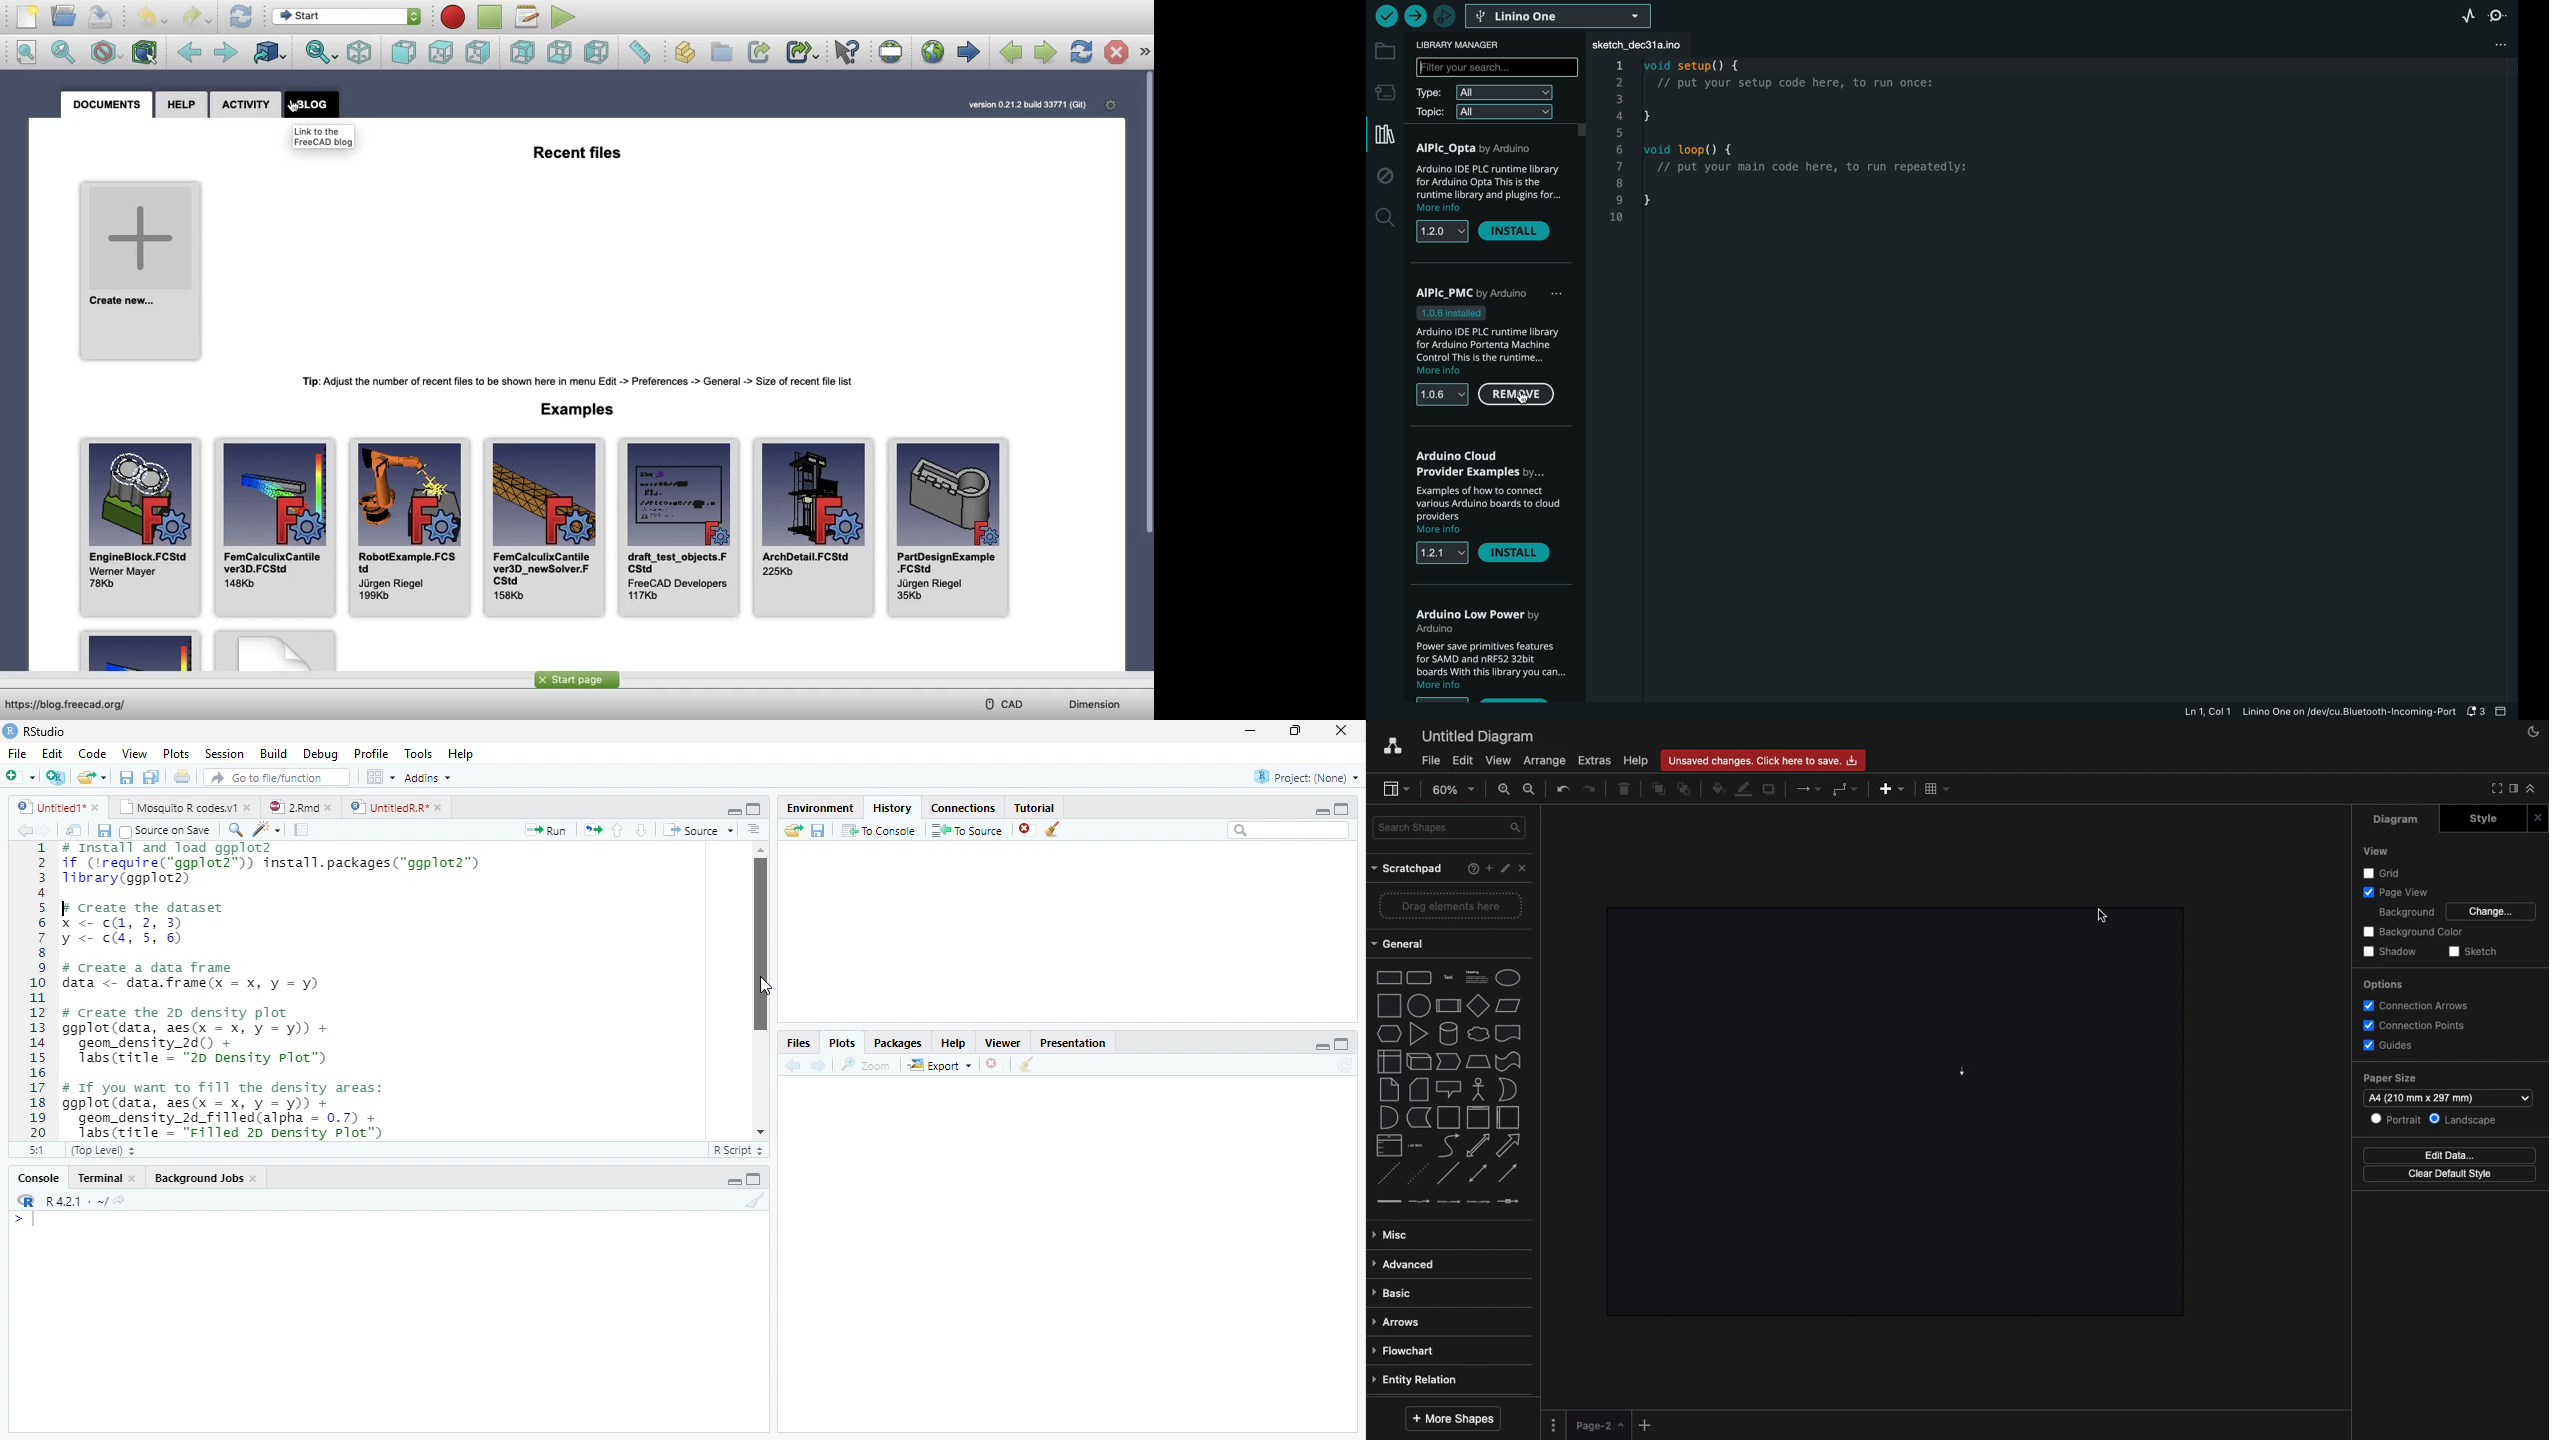  What do you see at coordinates (939, 1066) in the screenshot?
I see `export` at bounding box center [939, 1066].